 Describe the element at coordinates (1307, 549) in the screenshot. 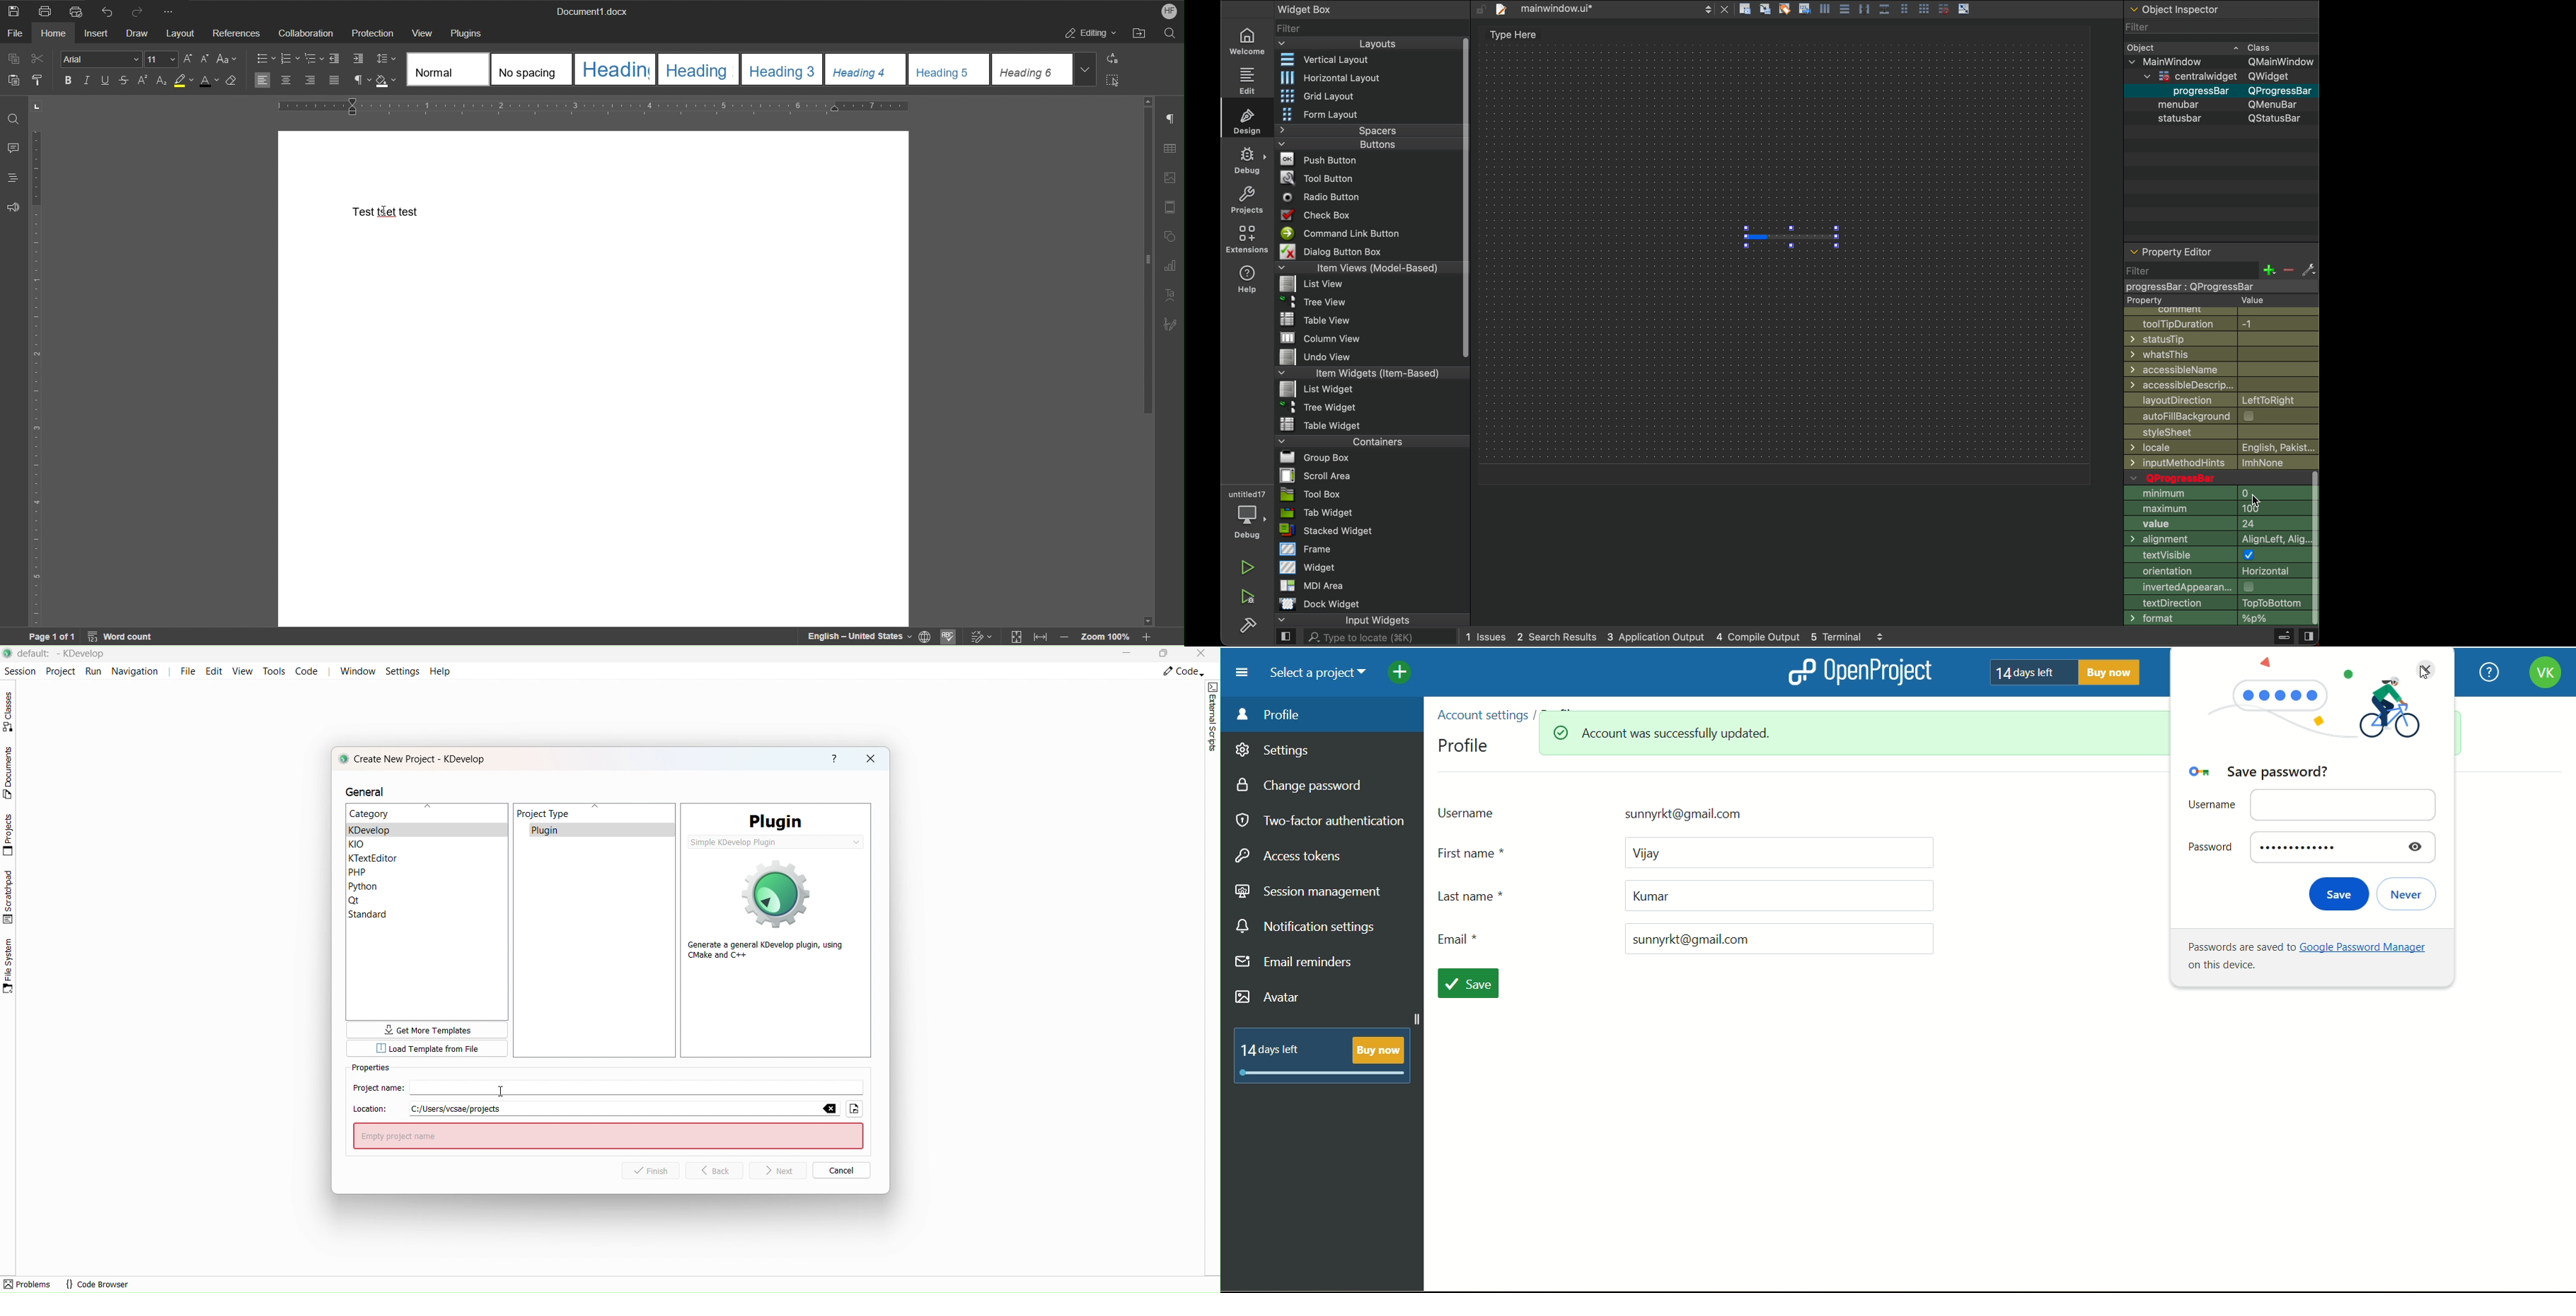

I see `Frame` at that location.